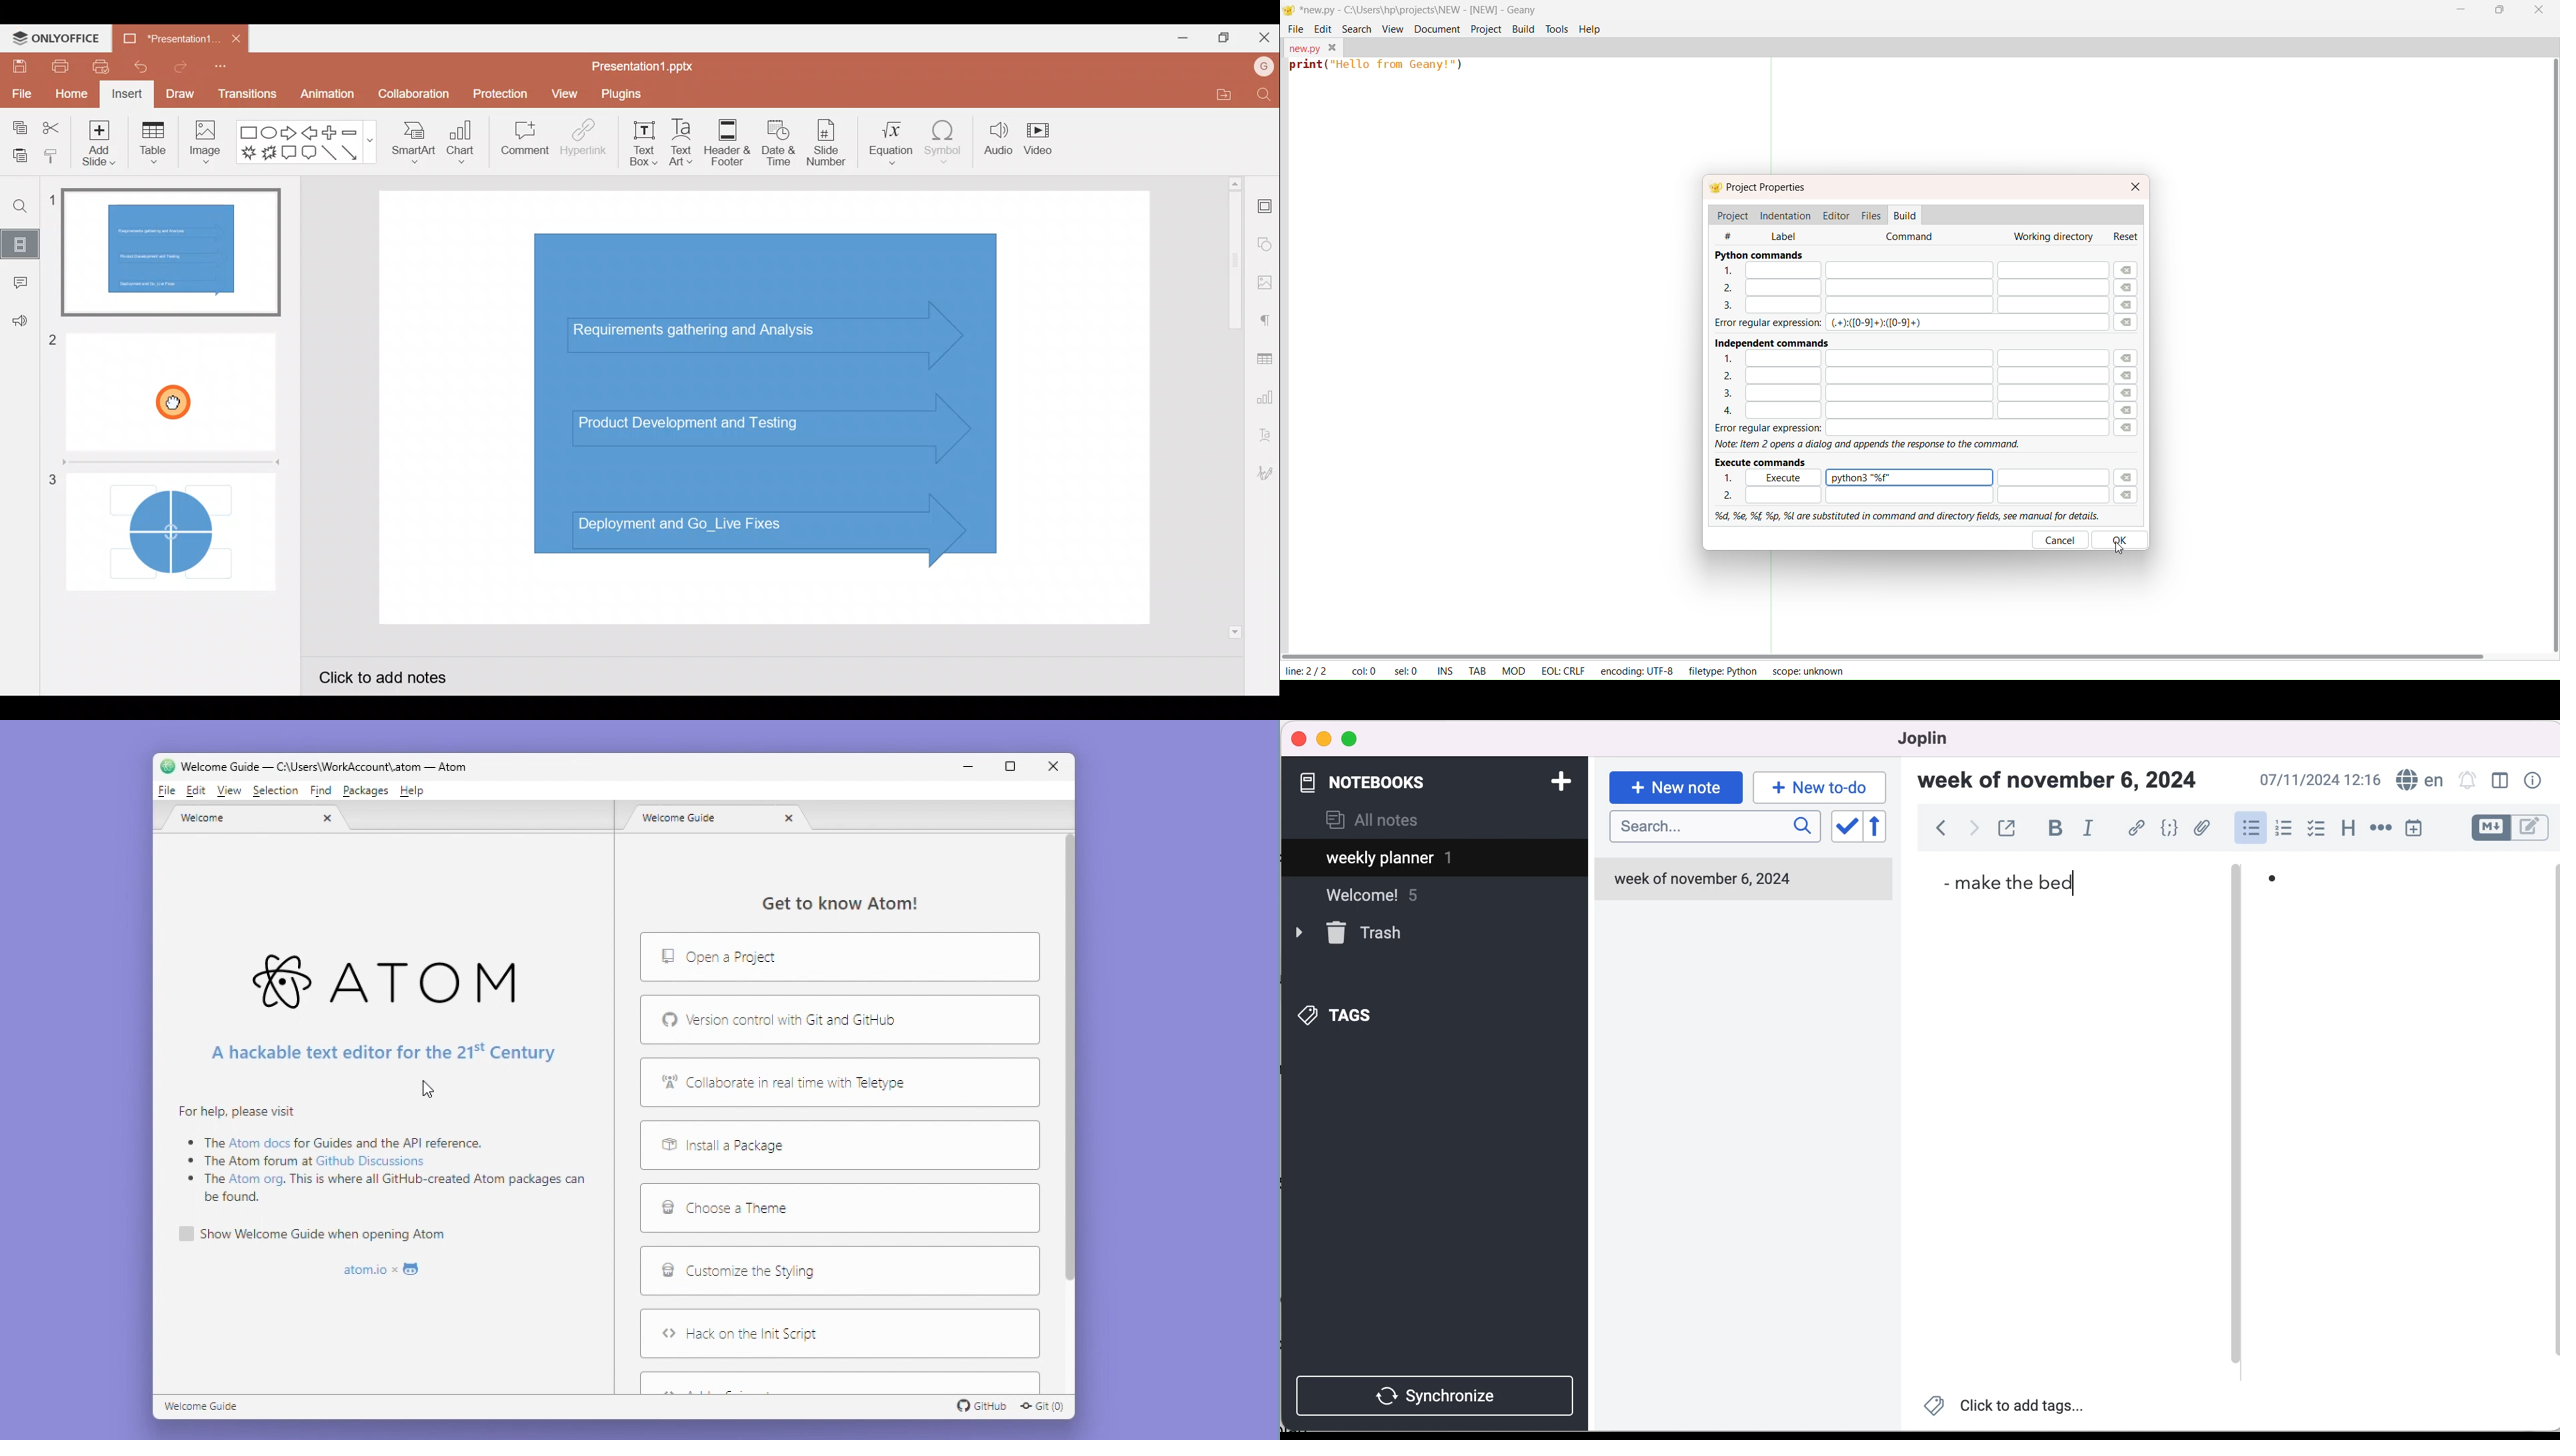 The image size is (2576, 1456). What do you see at coordinates (887, 143) in the screenshot?
I see `Equation` at bounding box center [887, 143].